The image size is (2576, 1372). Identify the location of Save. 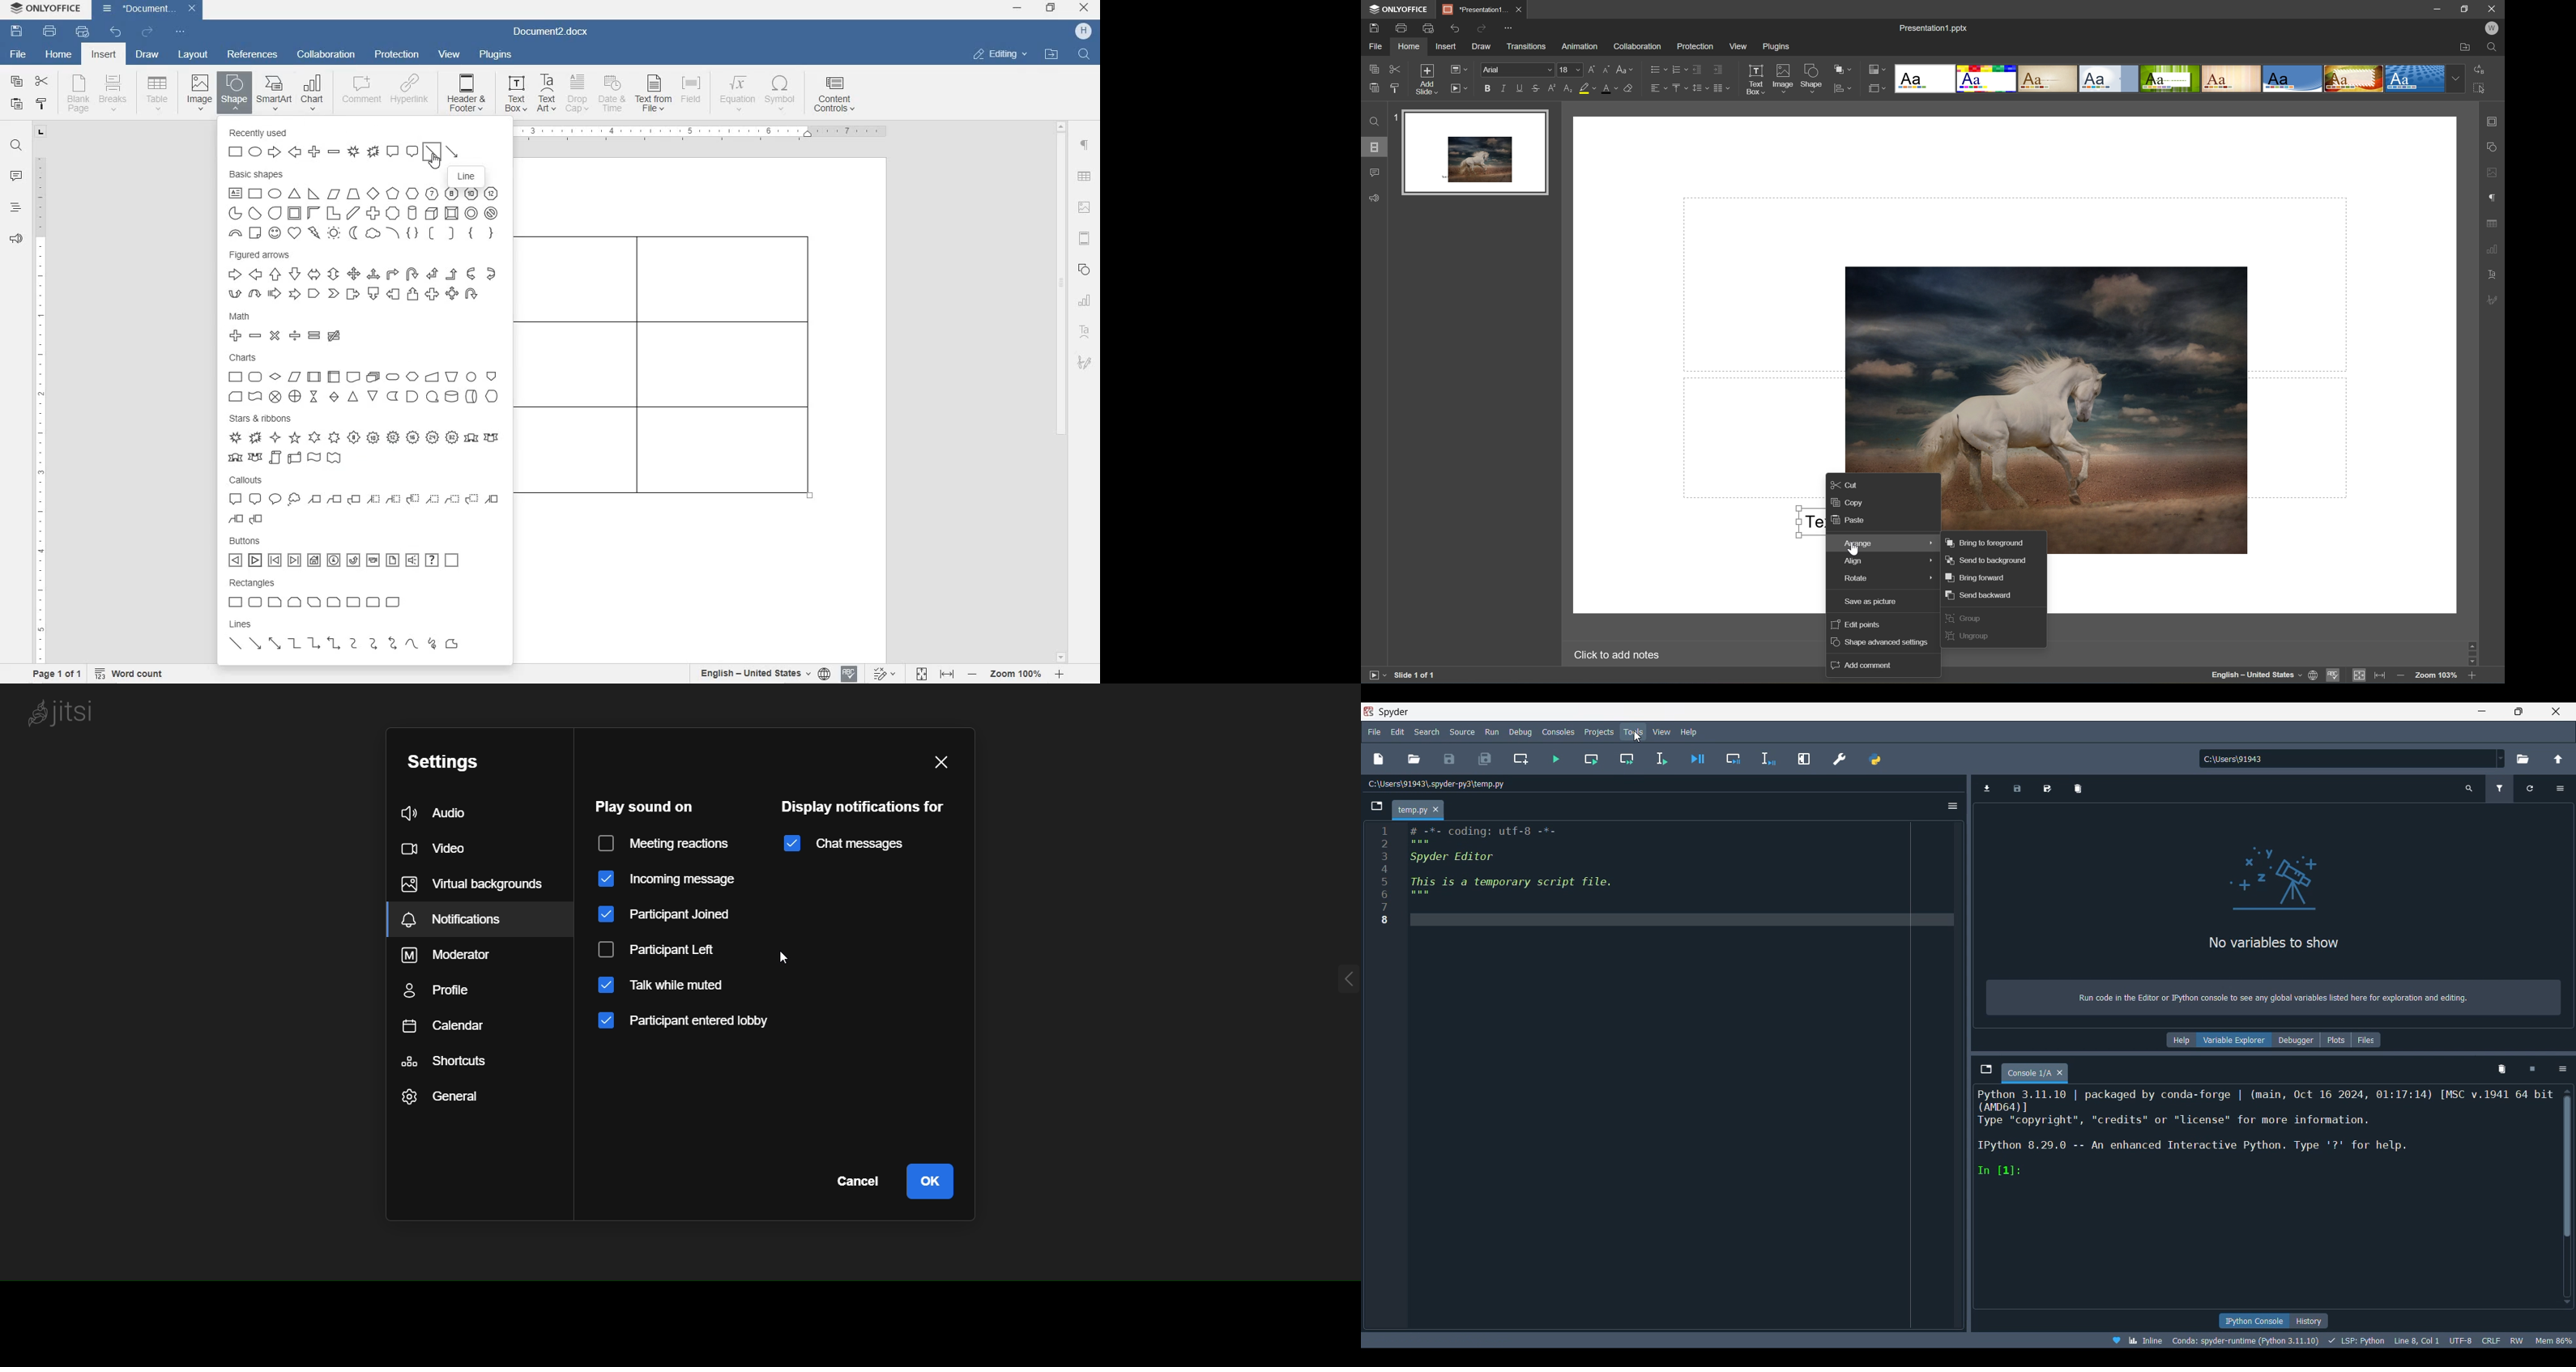
(1449, 759).